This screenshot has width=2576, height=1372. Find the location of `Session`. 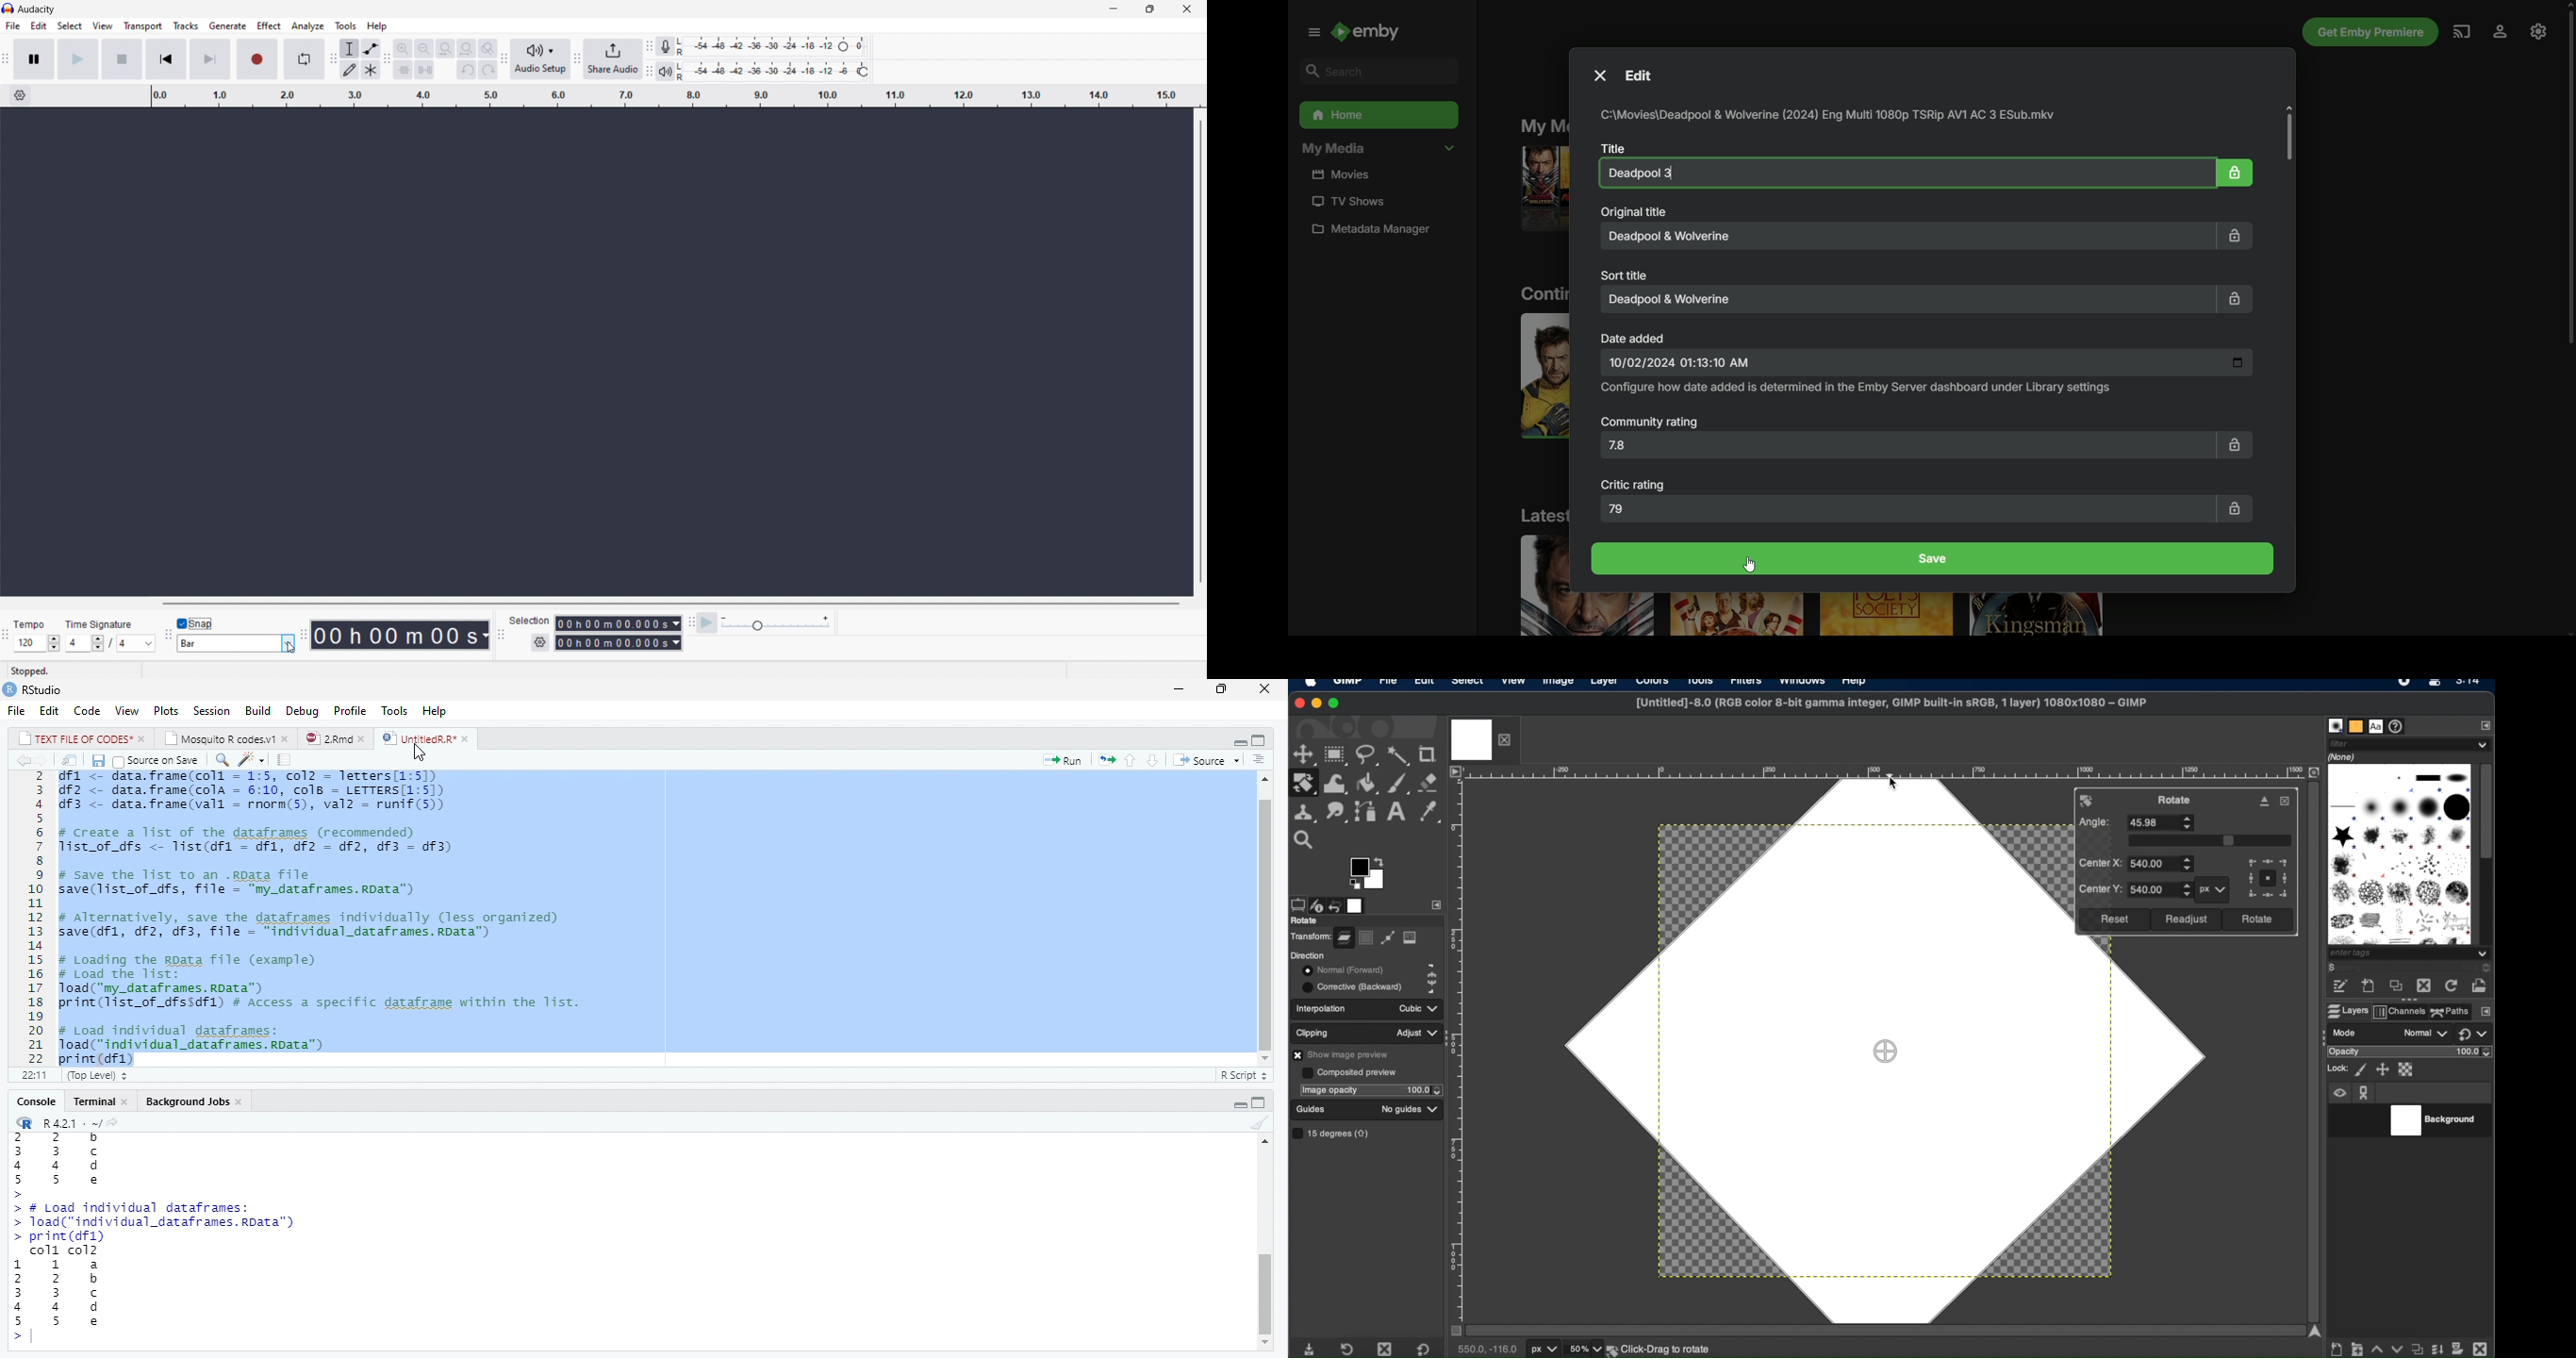

Session is located at coordinates (211, 710).